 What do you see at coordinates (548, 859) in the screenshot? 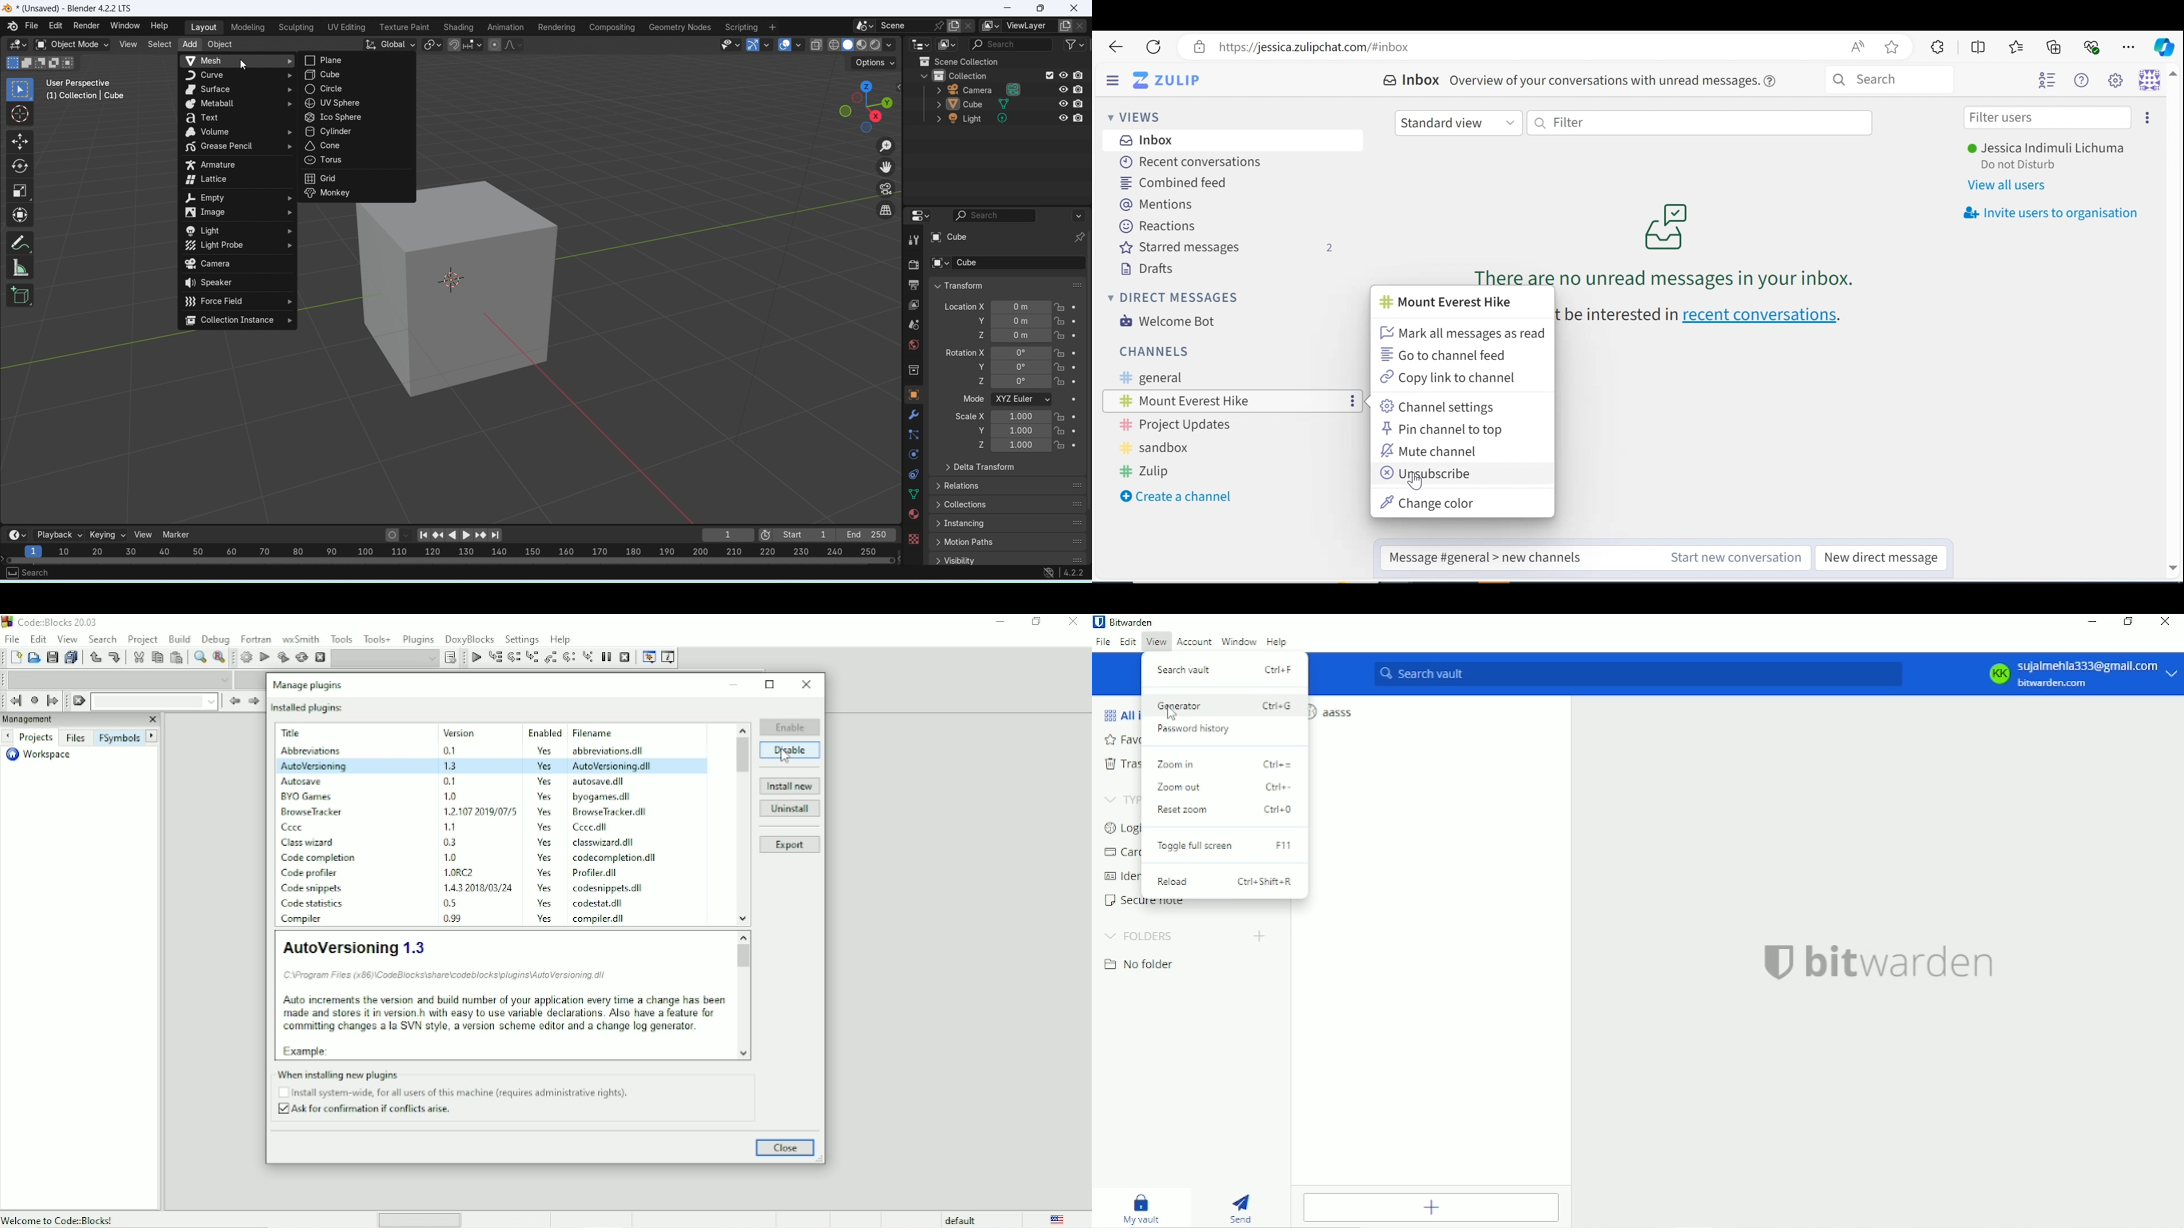
I see `Yes` at bounding box center [548, 859].